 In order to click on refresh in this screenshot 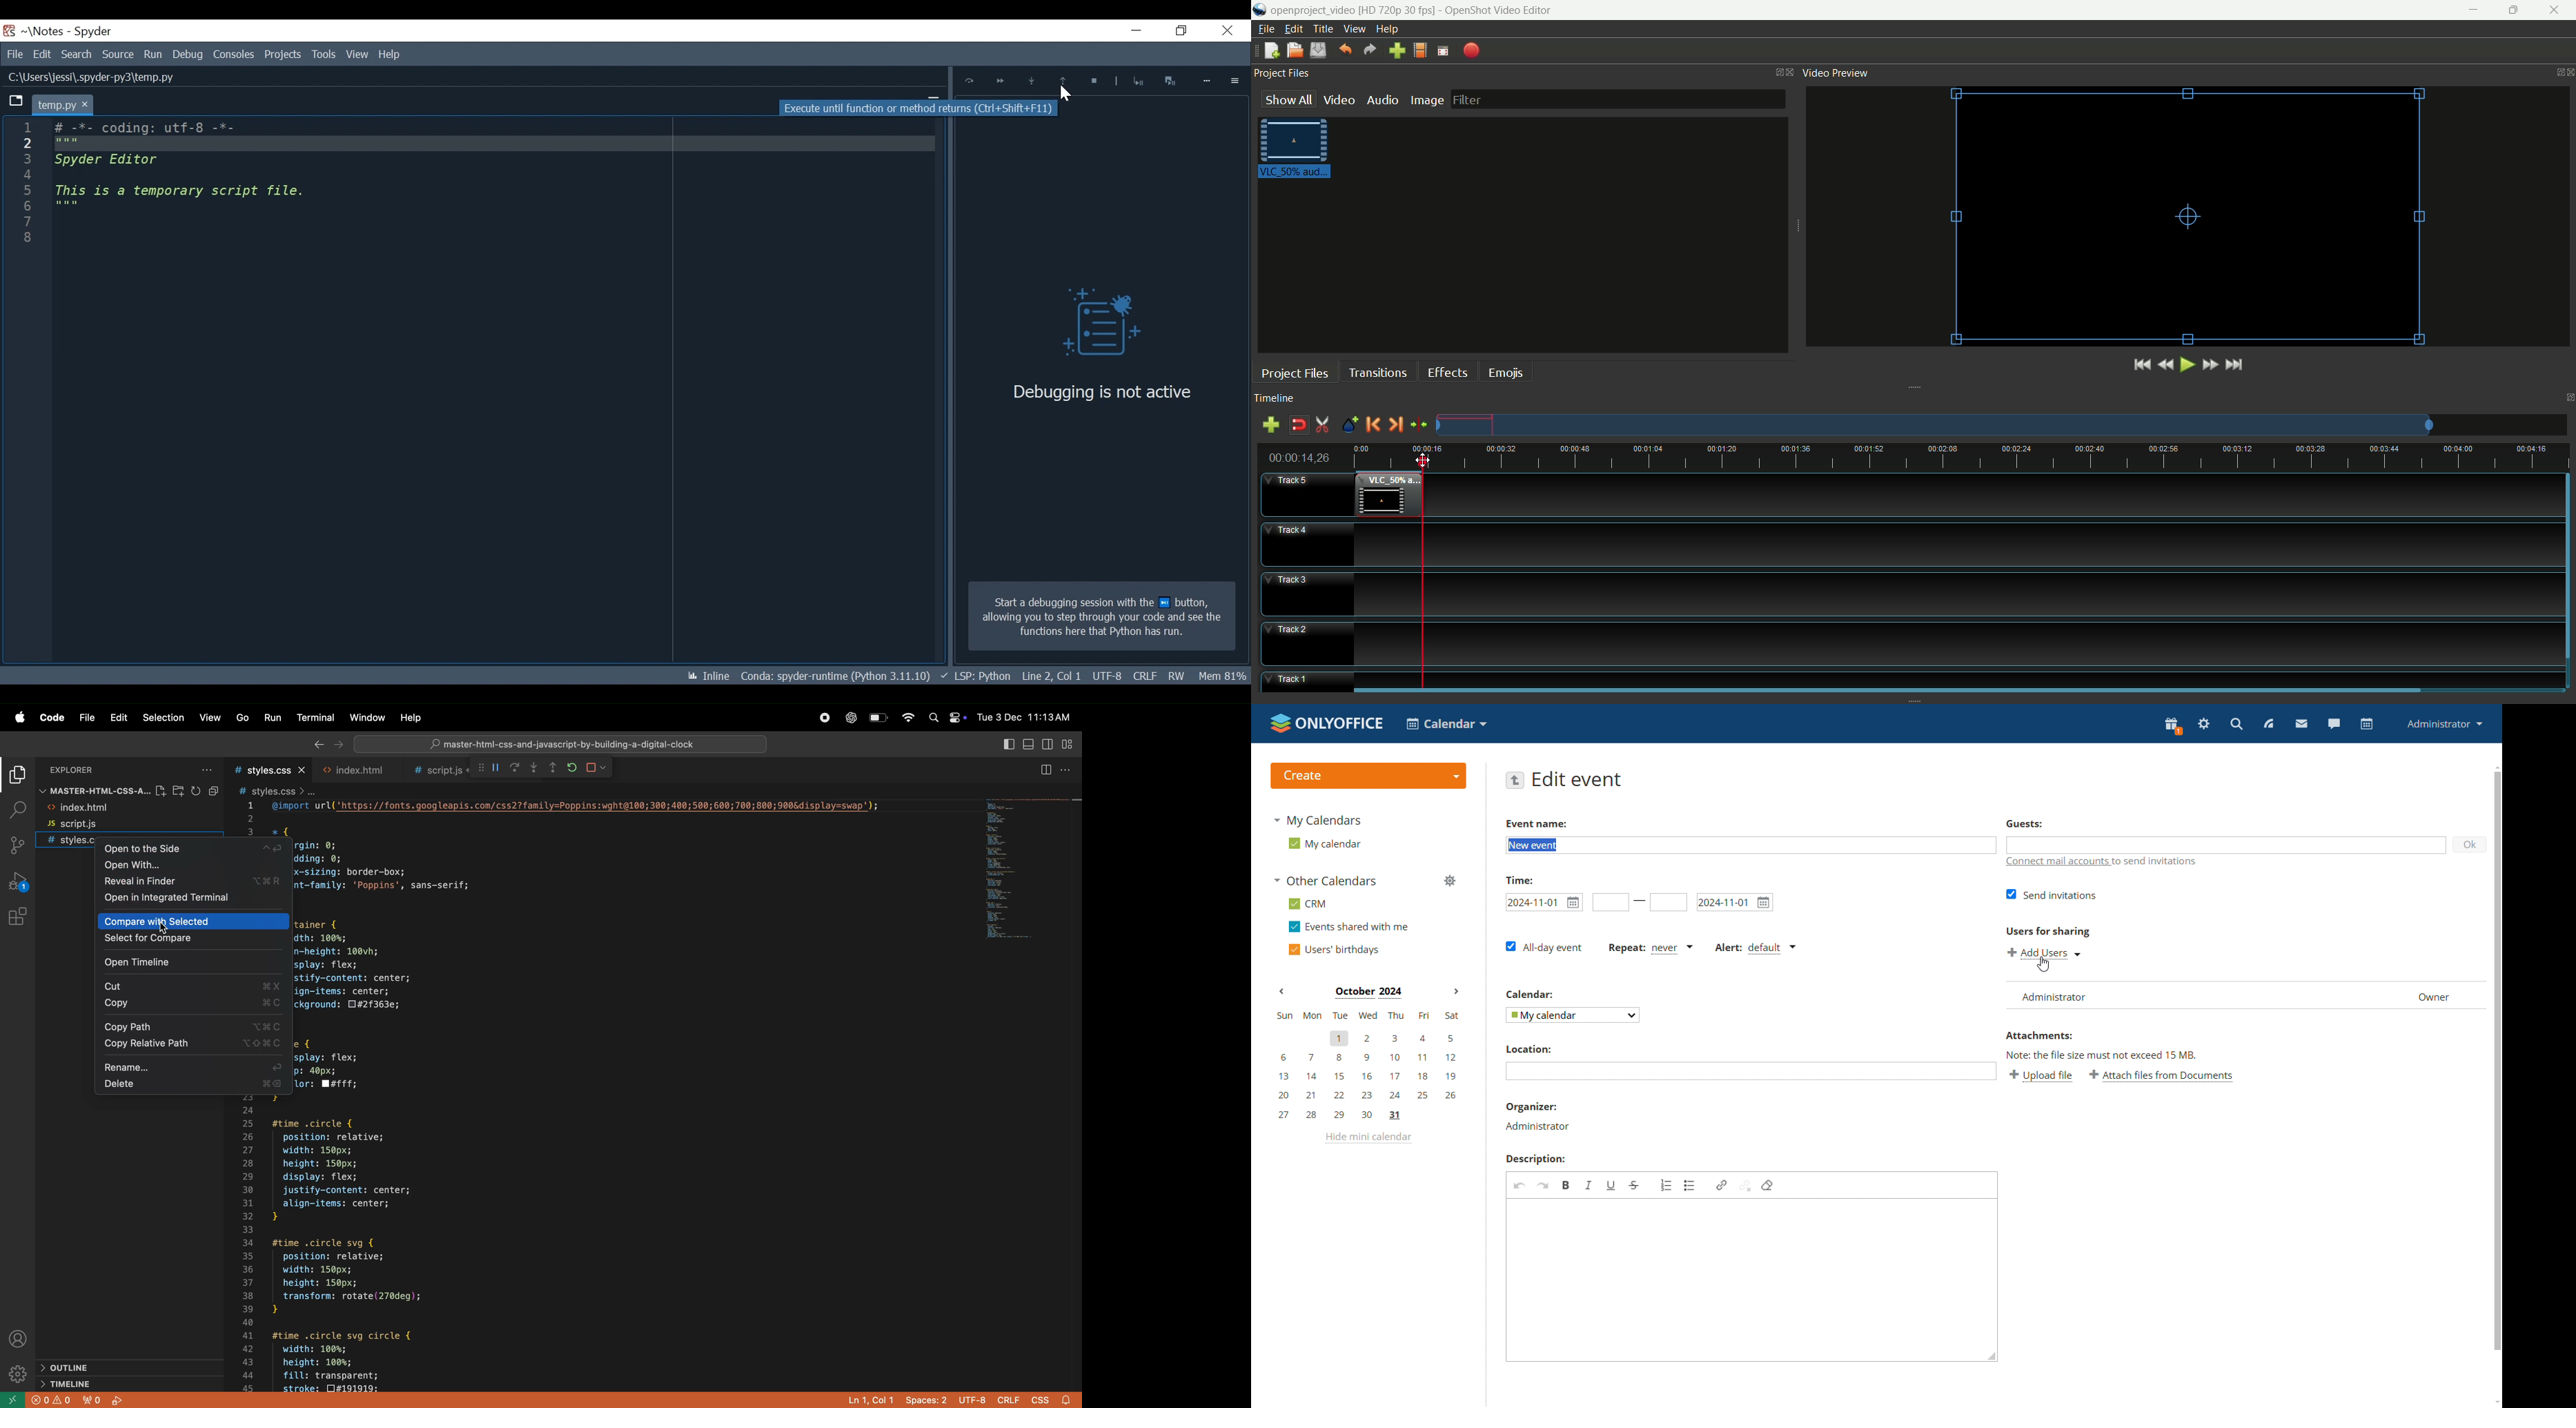, I will do `click(569, 768)`.